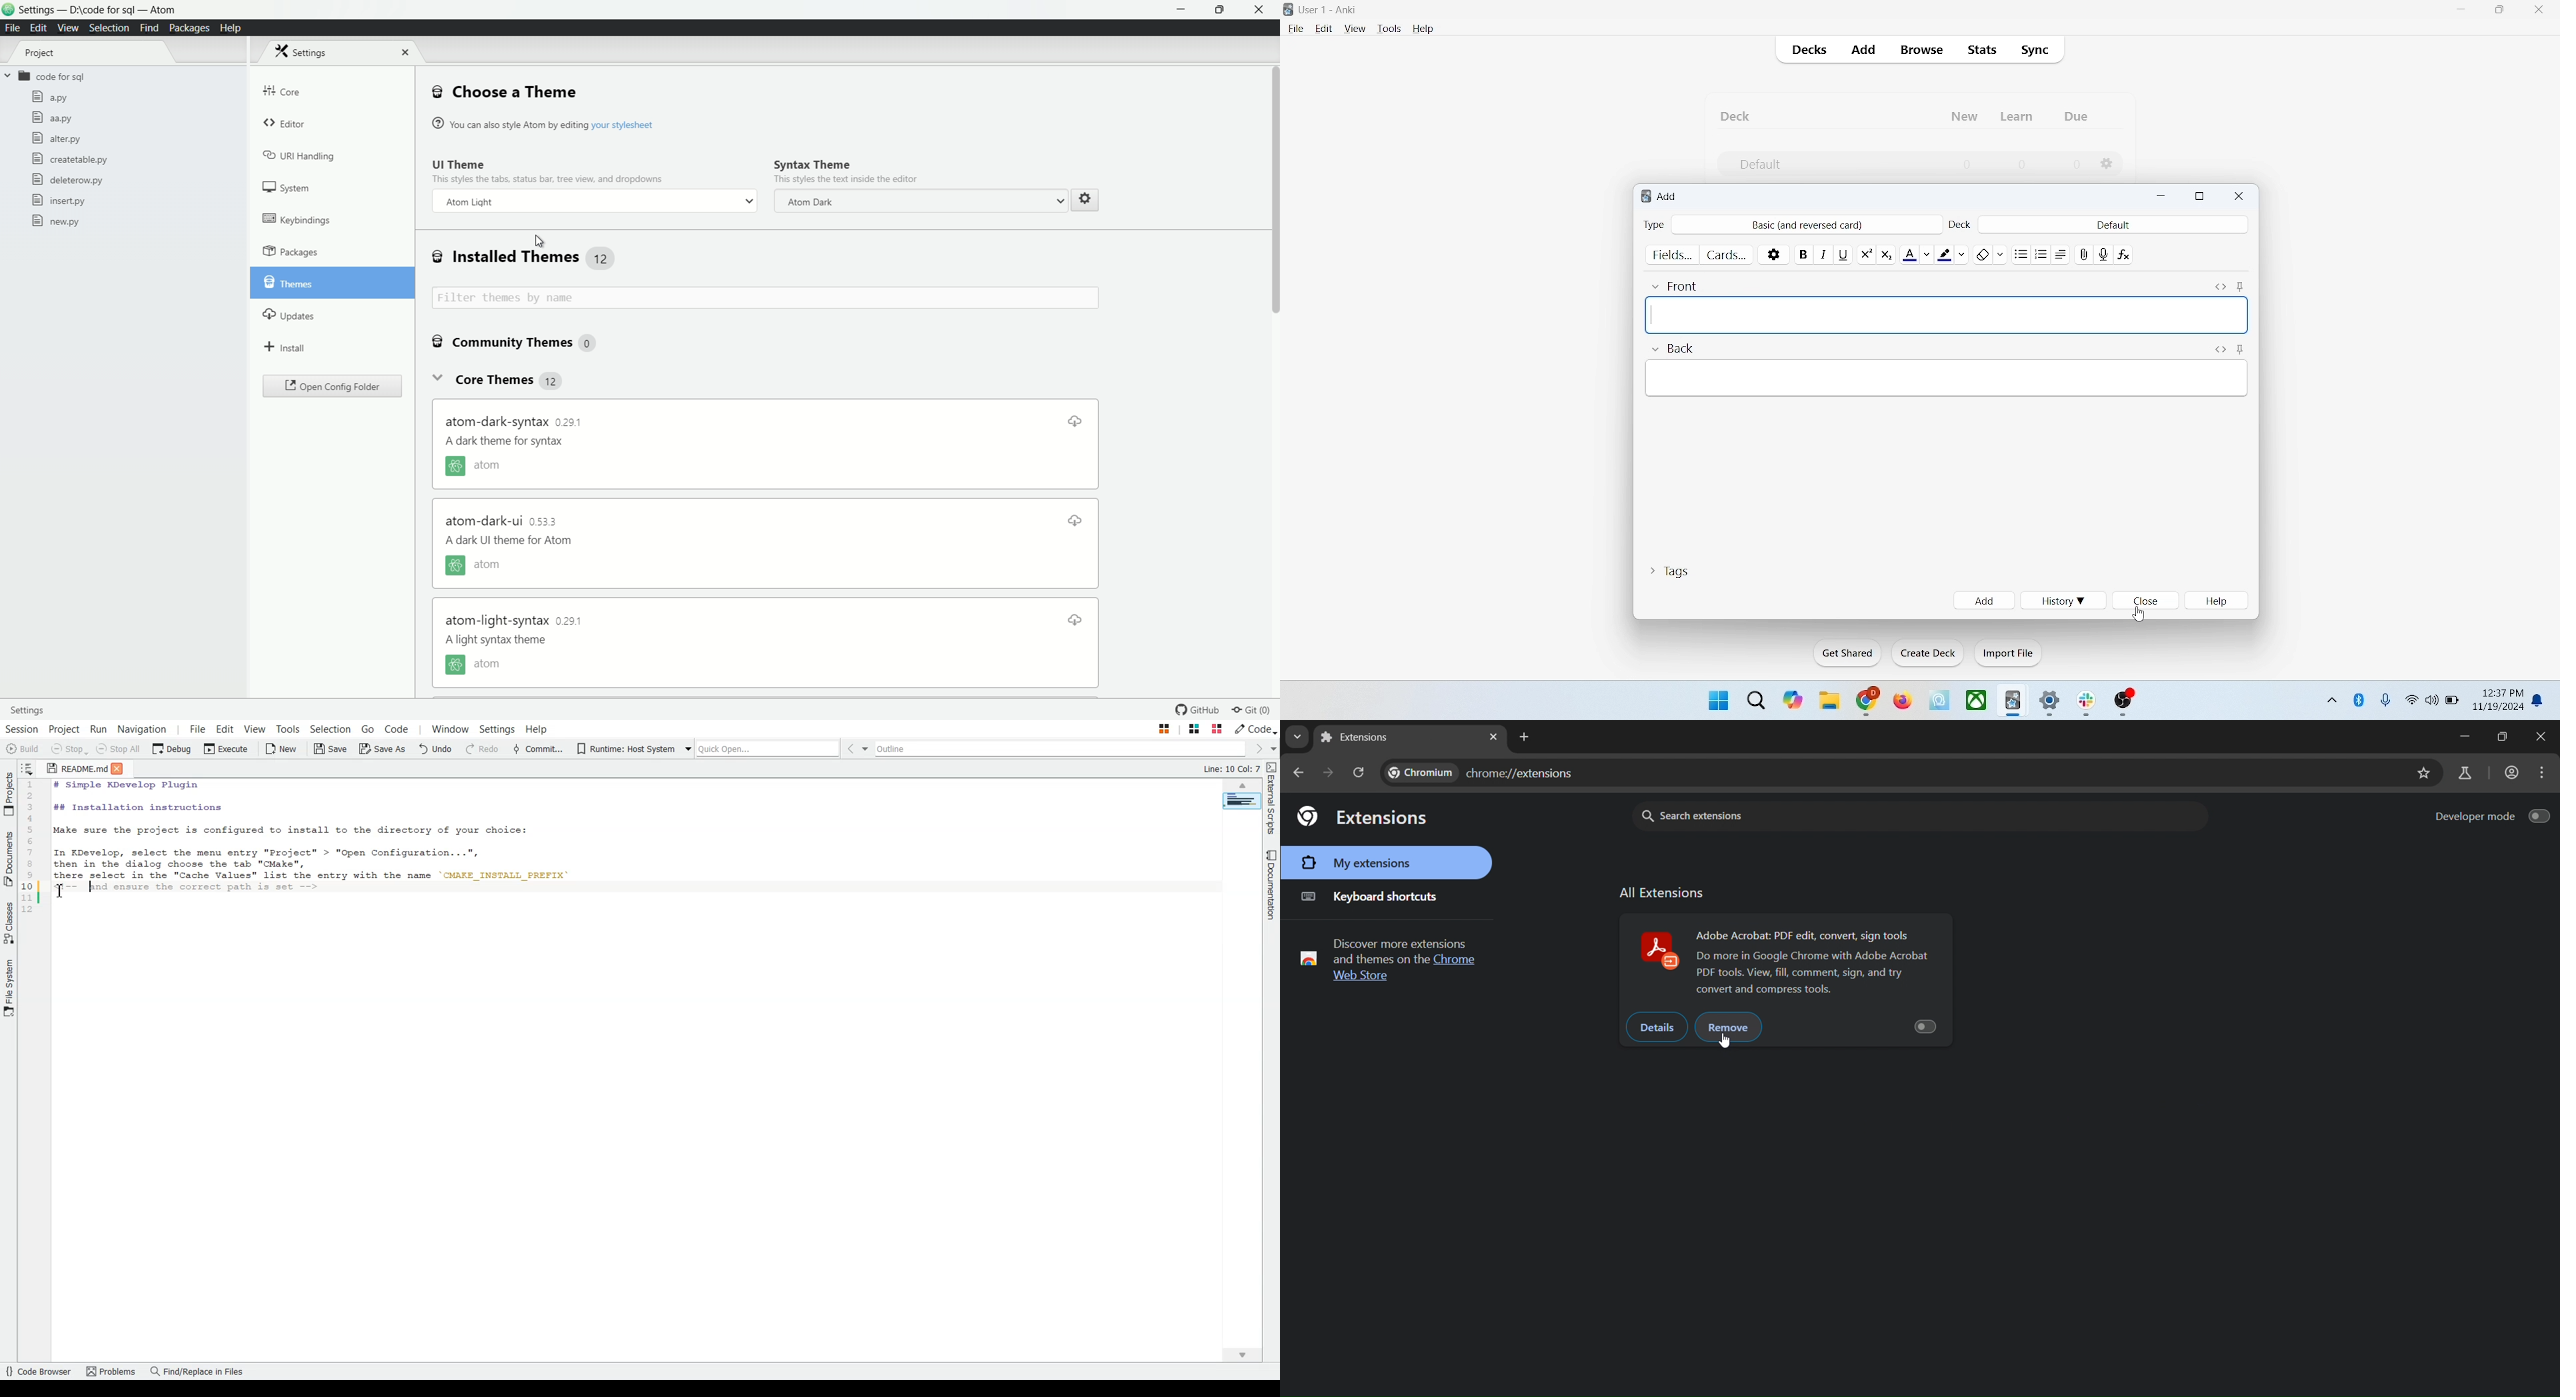 This screenshot has width=2576, height=1400. What do you see at coordinates (2432, 699) in the screenshot?
I see `speaker` at bounding box center [2432, 699].